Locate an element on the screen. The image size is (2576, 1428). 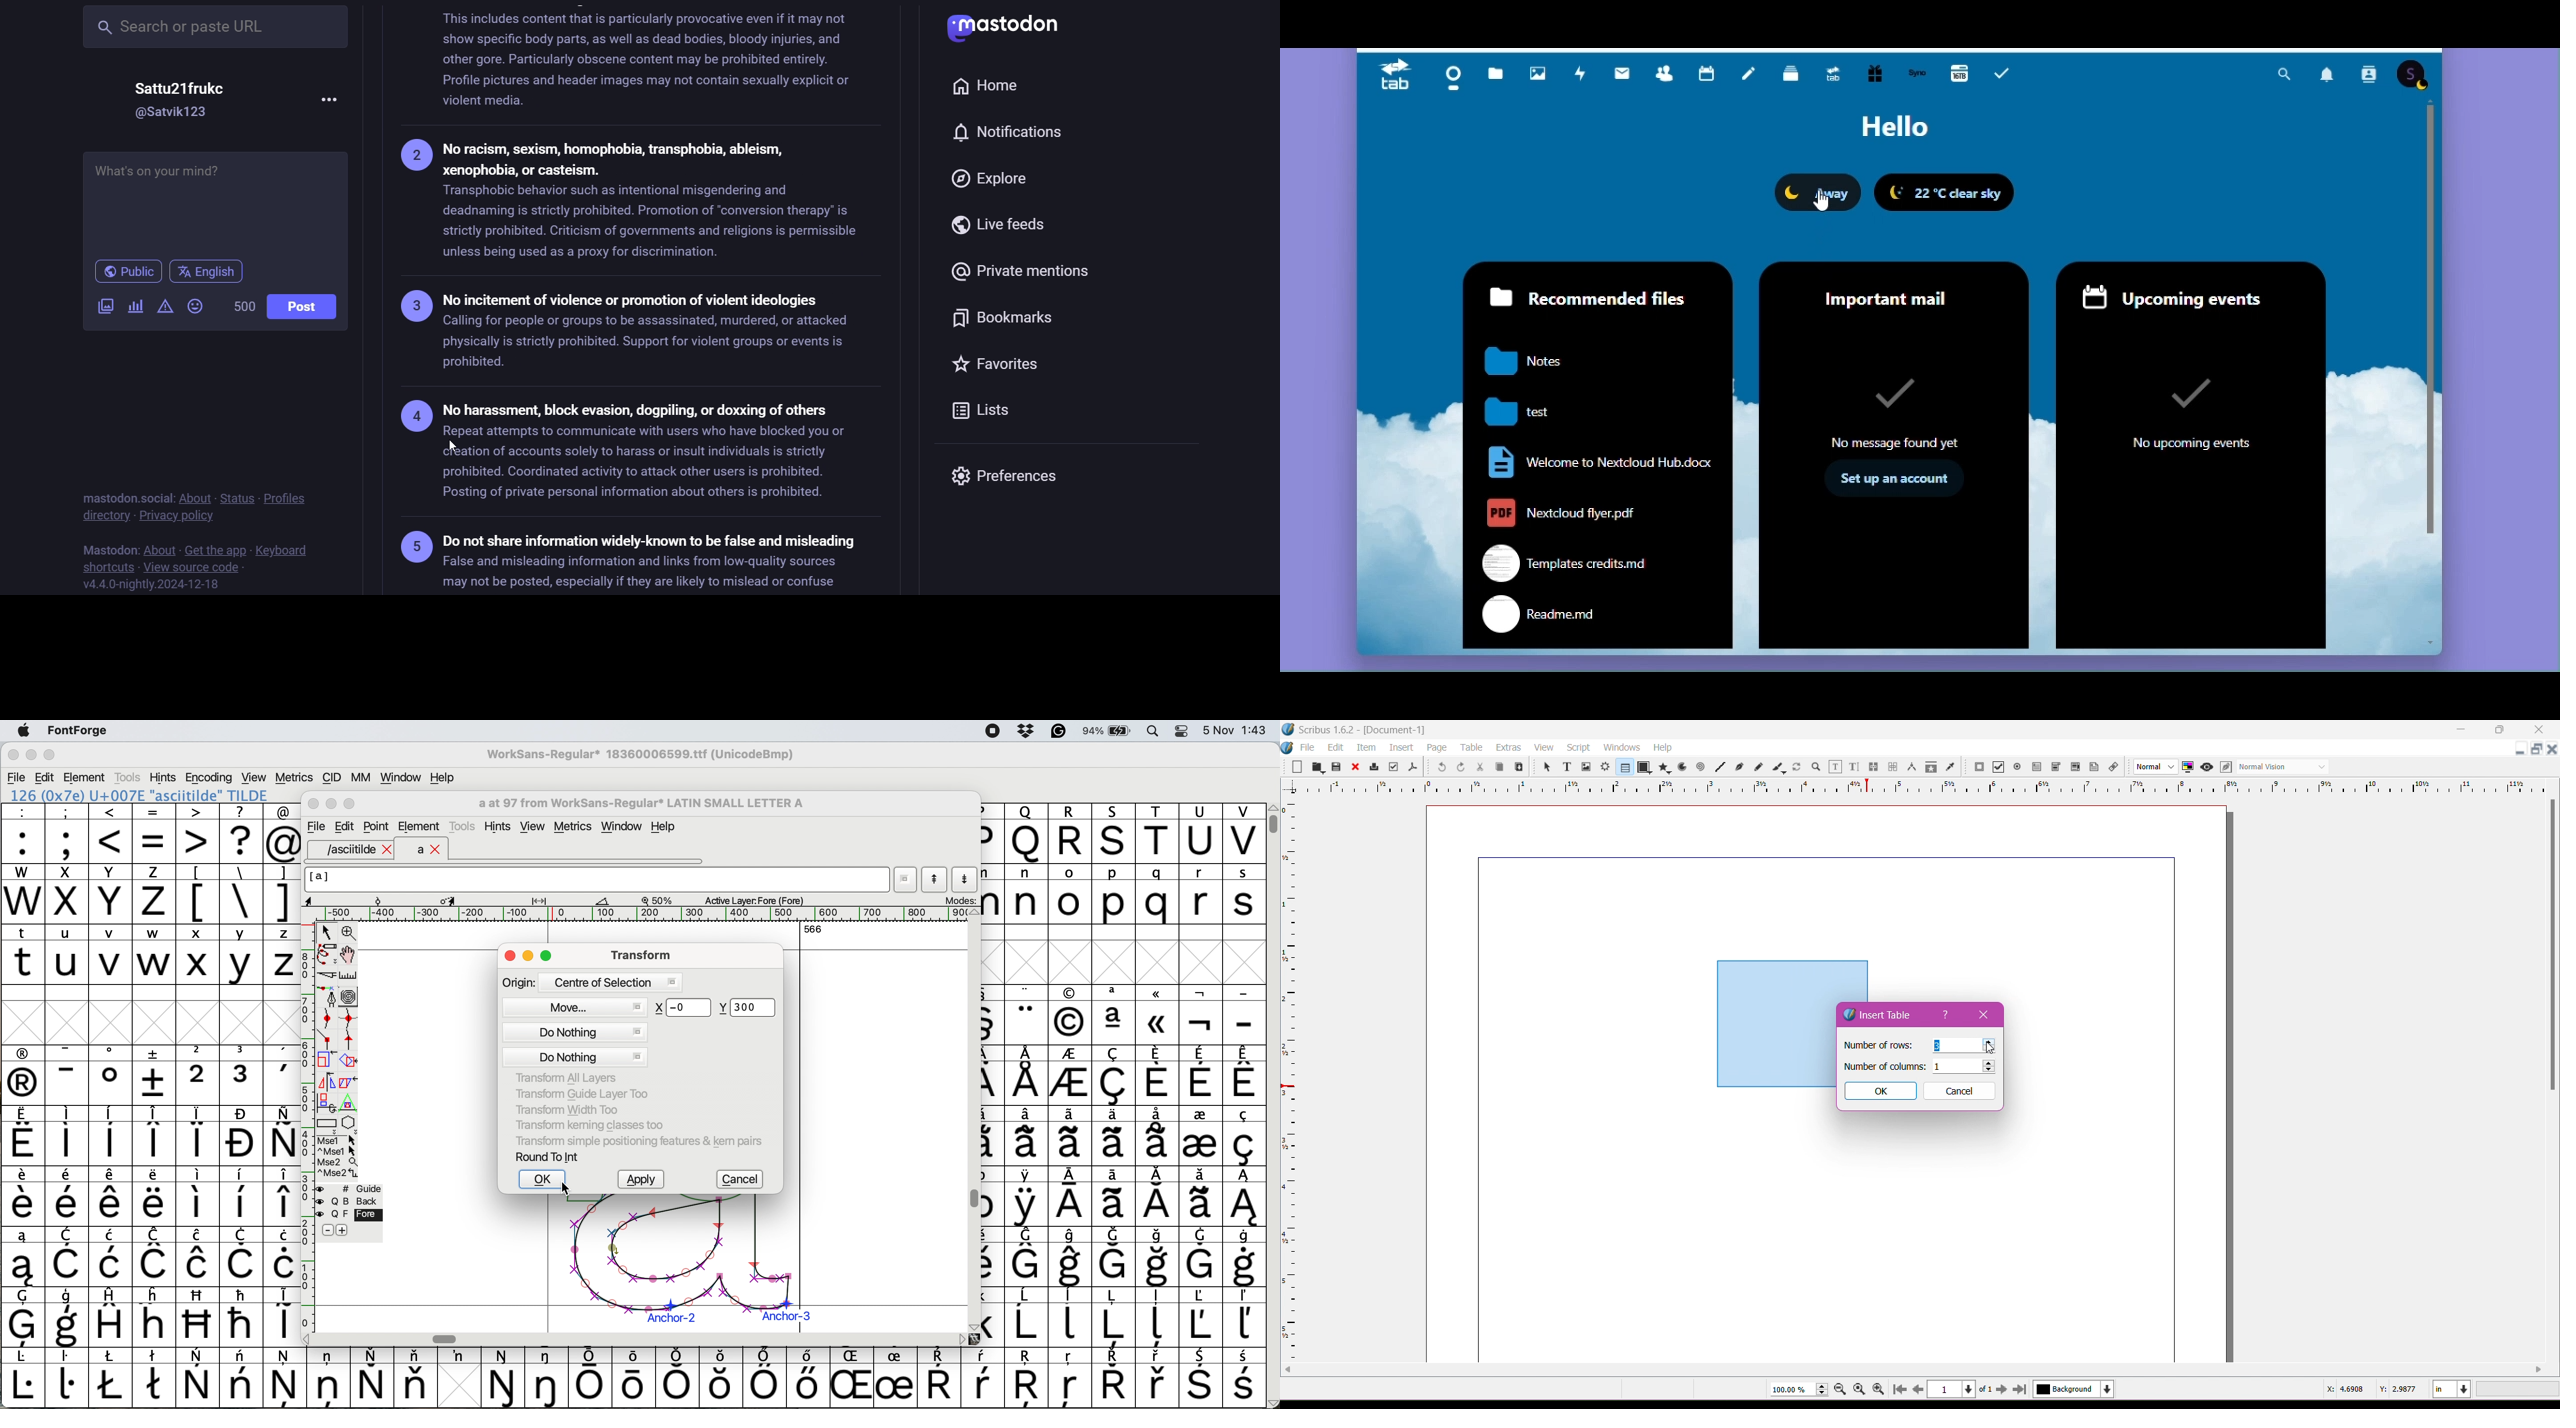
symbol is located at coordinates (154, 1197).